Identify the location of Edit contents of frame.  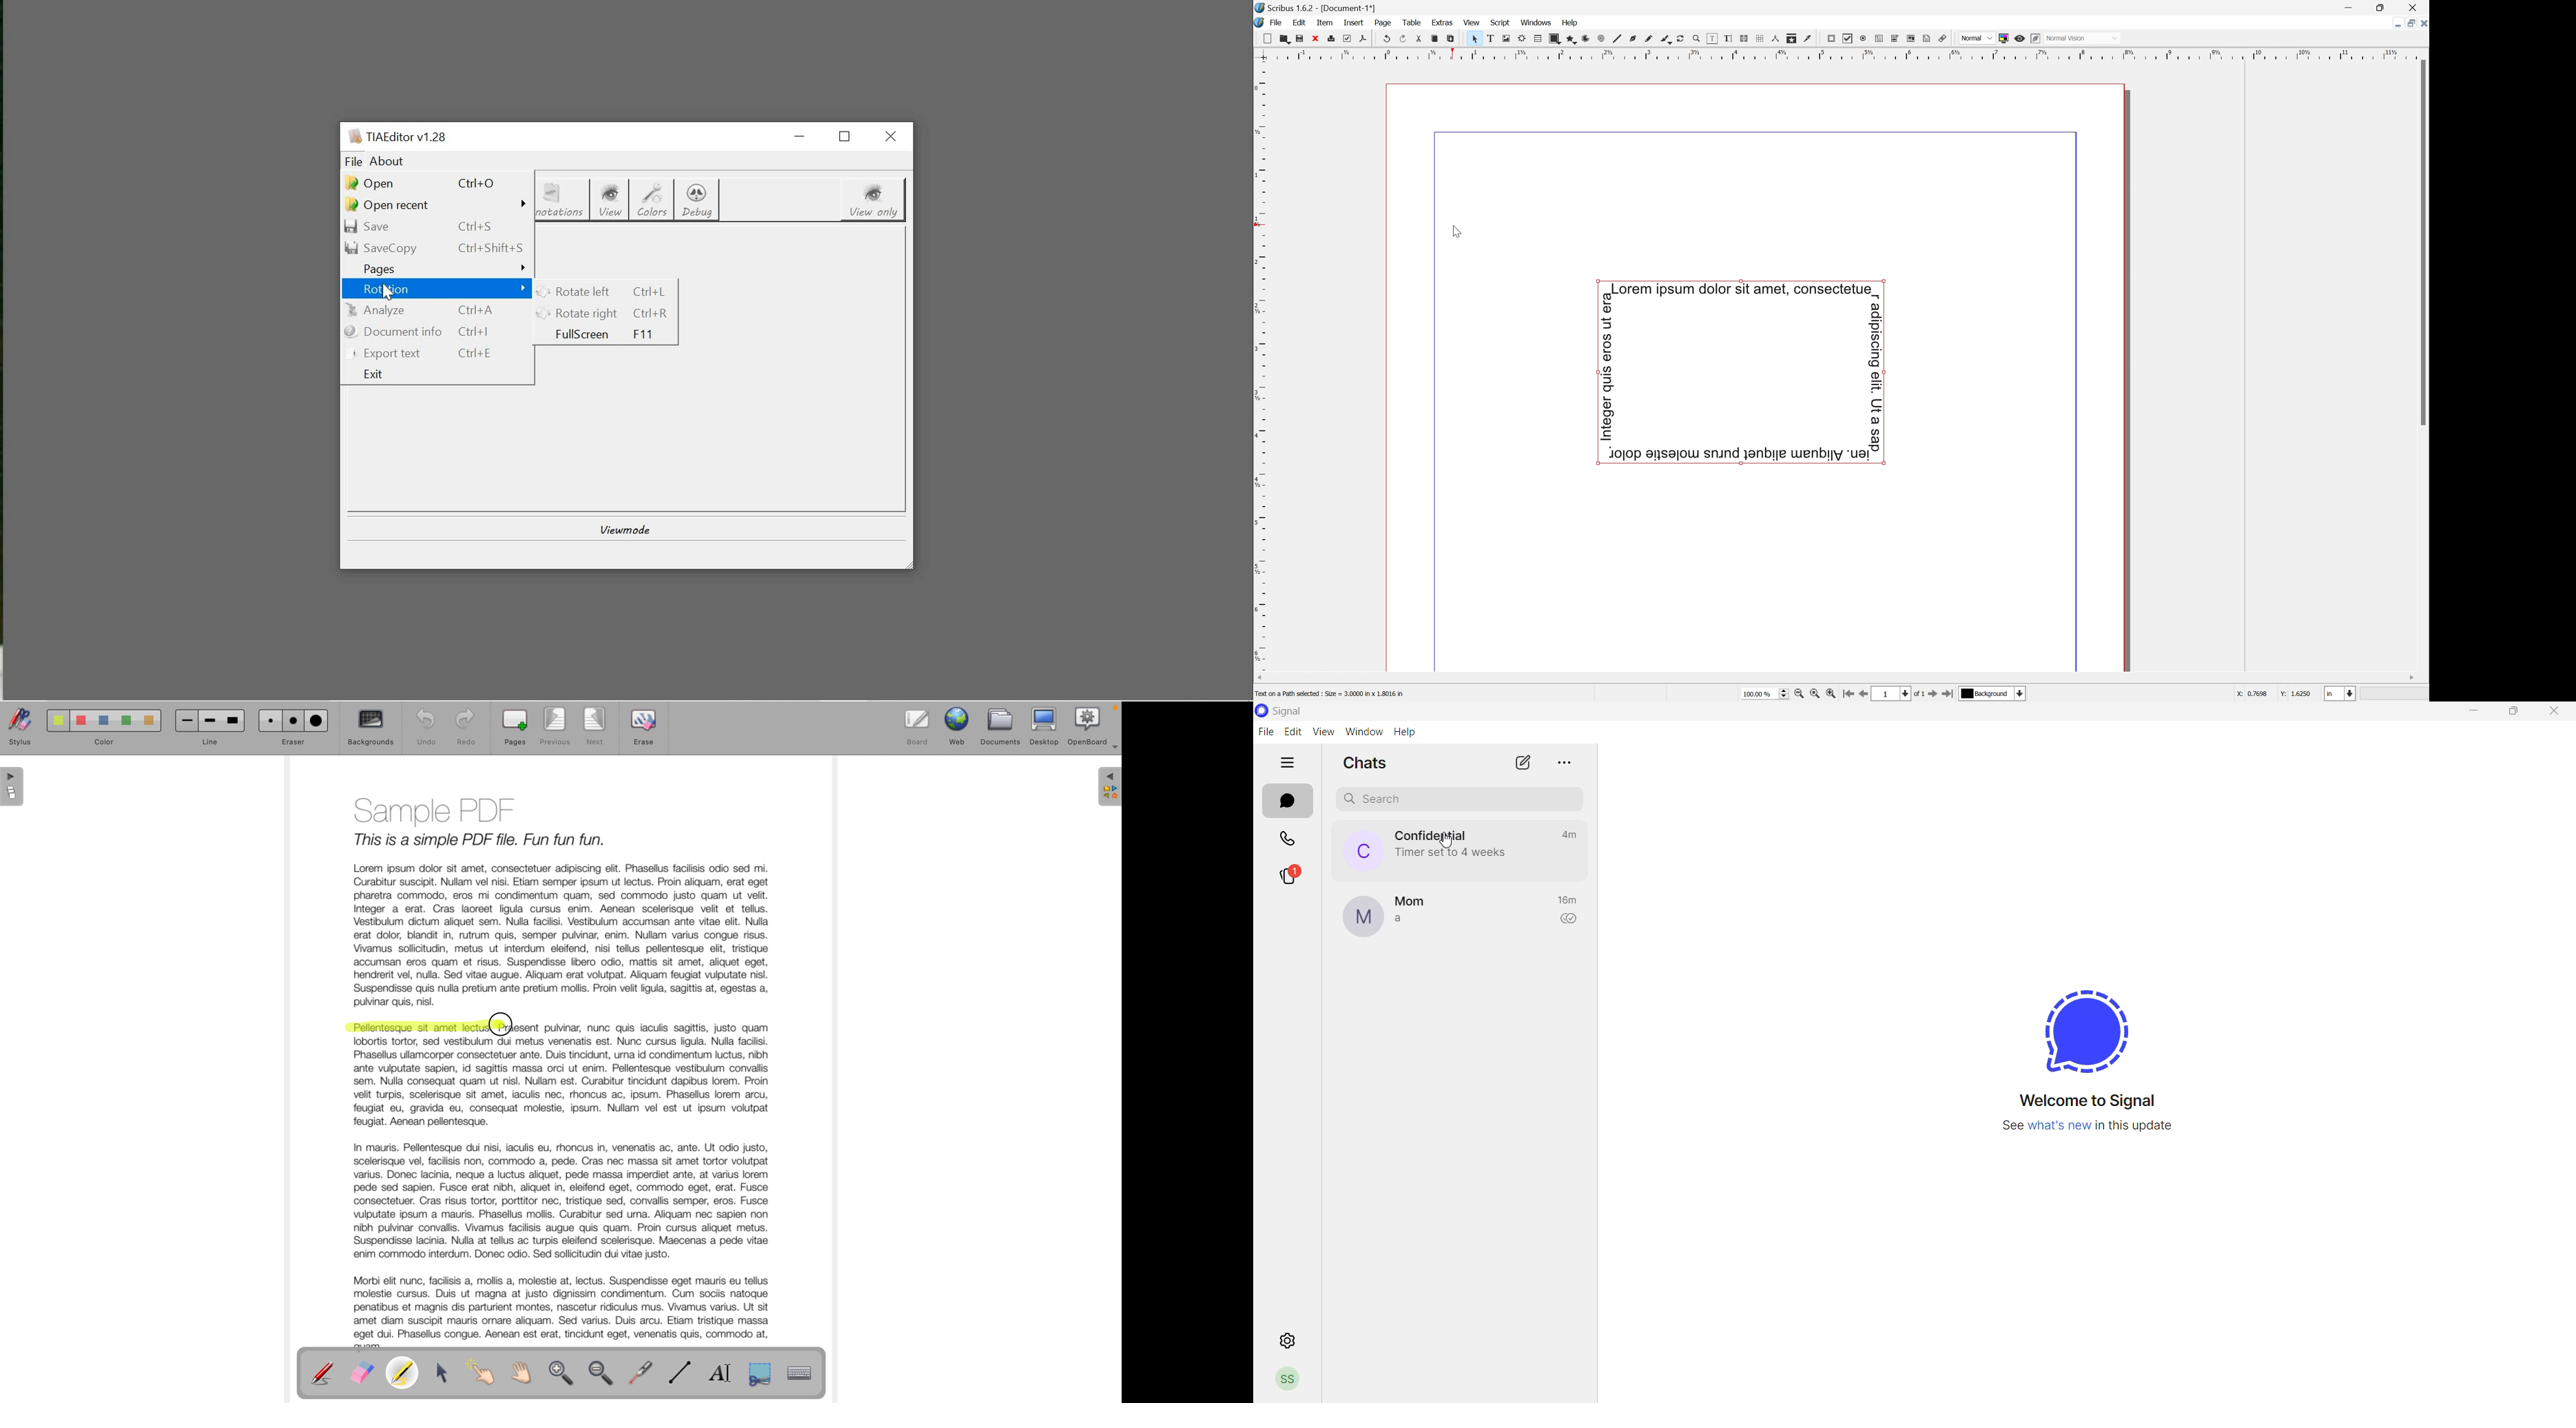
(1711, 38).